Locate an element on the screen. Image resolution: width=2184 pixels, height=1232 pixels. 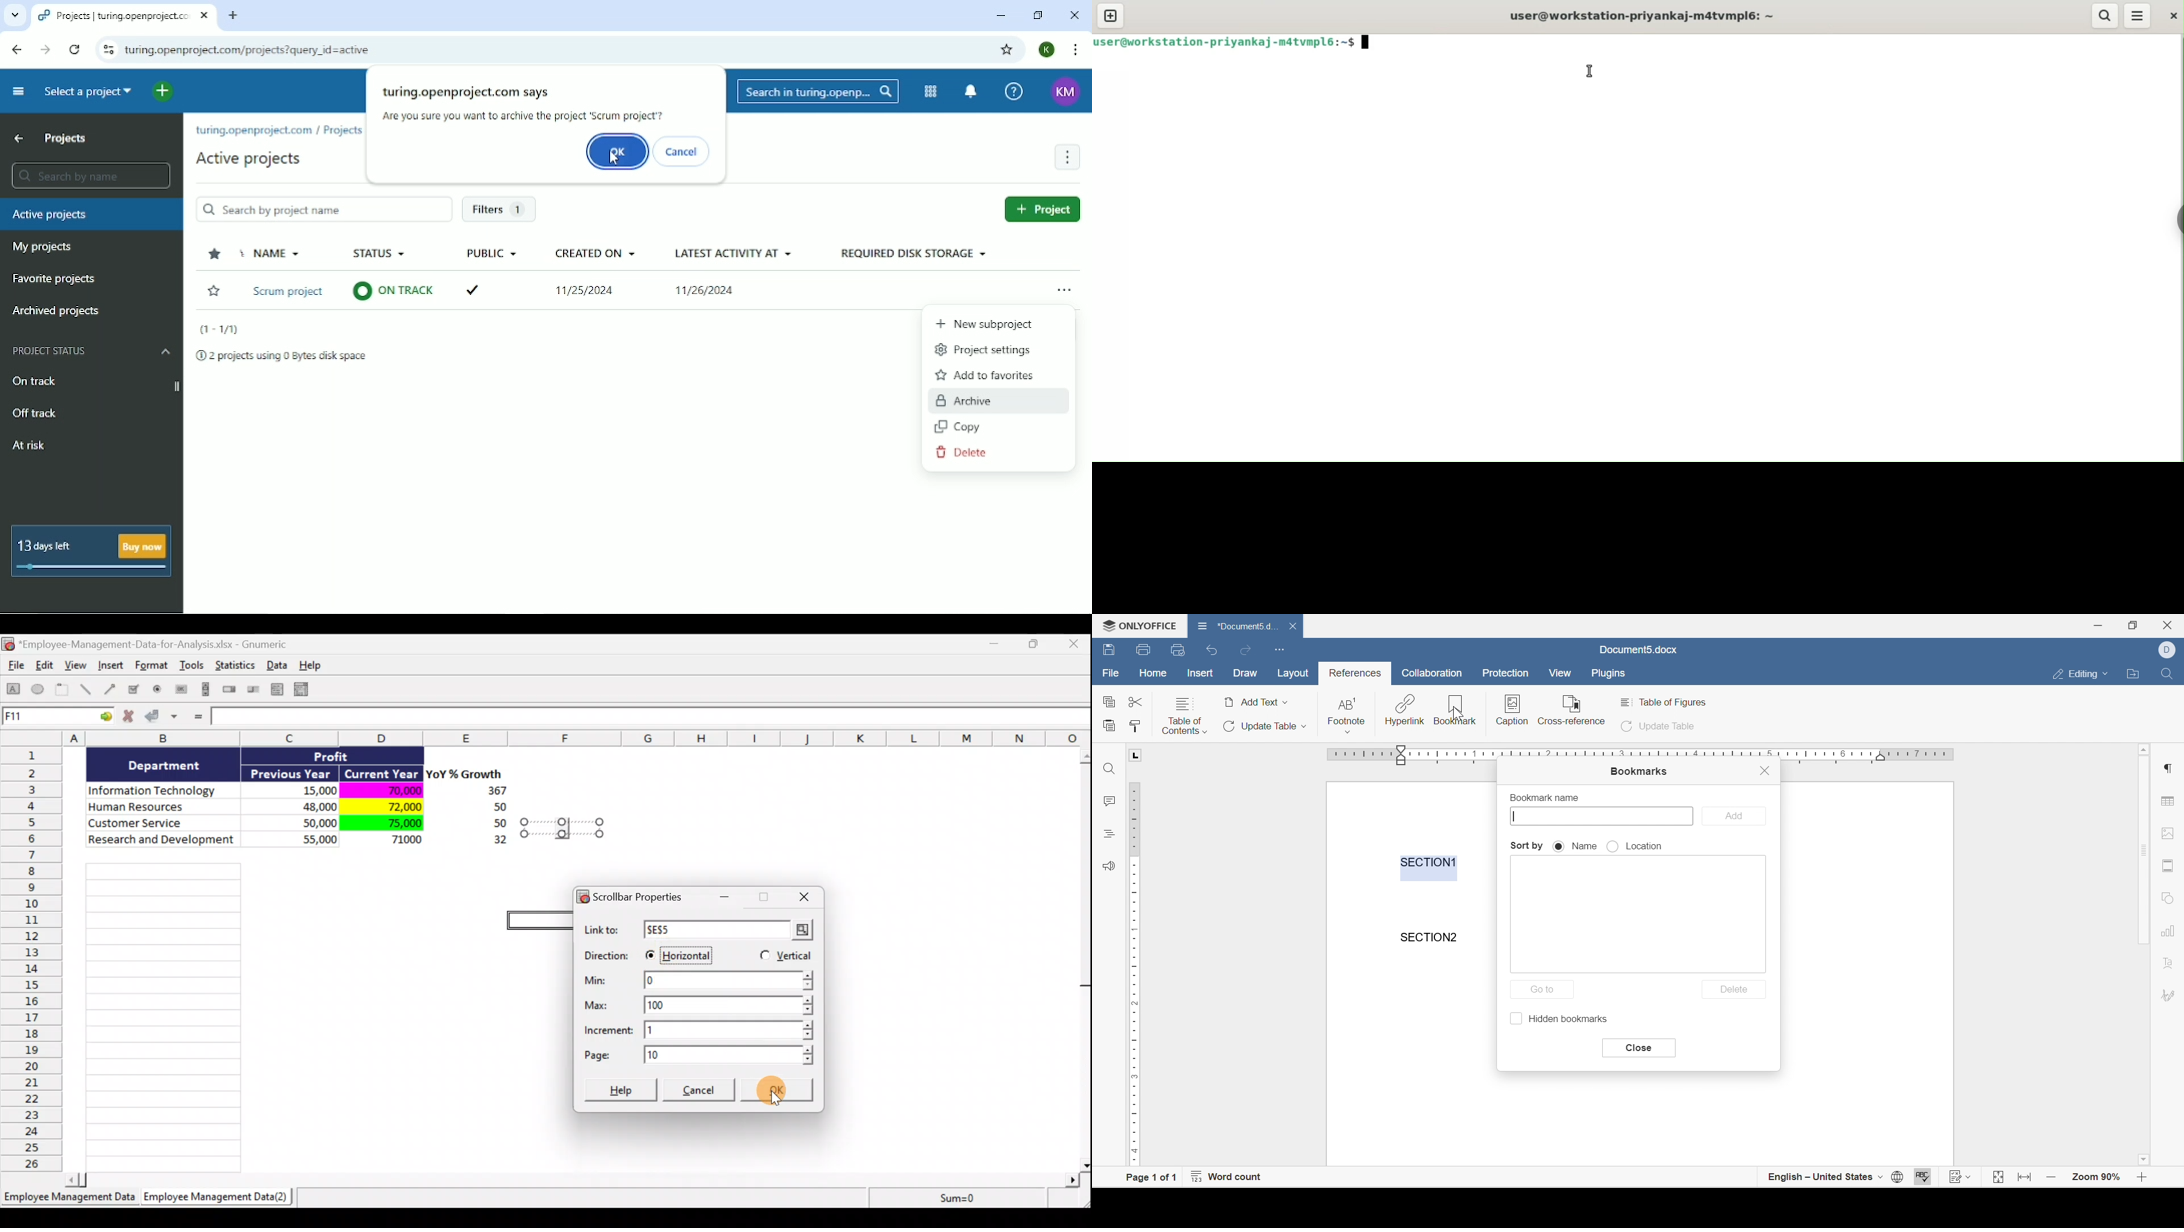
Create a scrollbar is located at coordinates (204, 691).